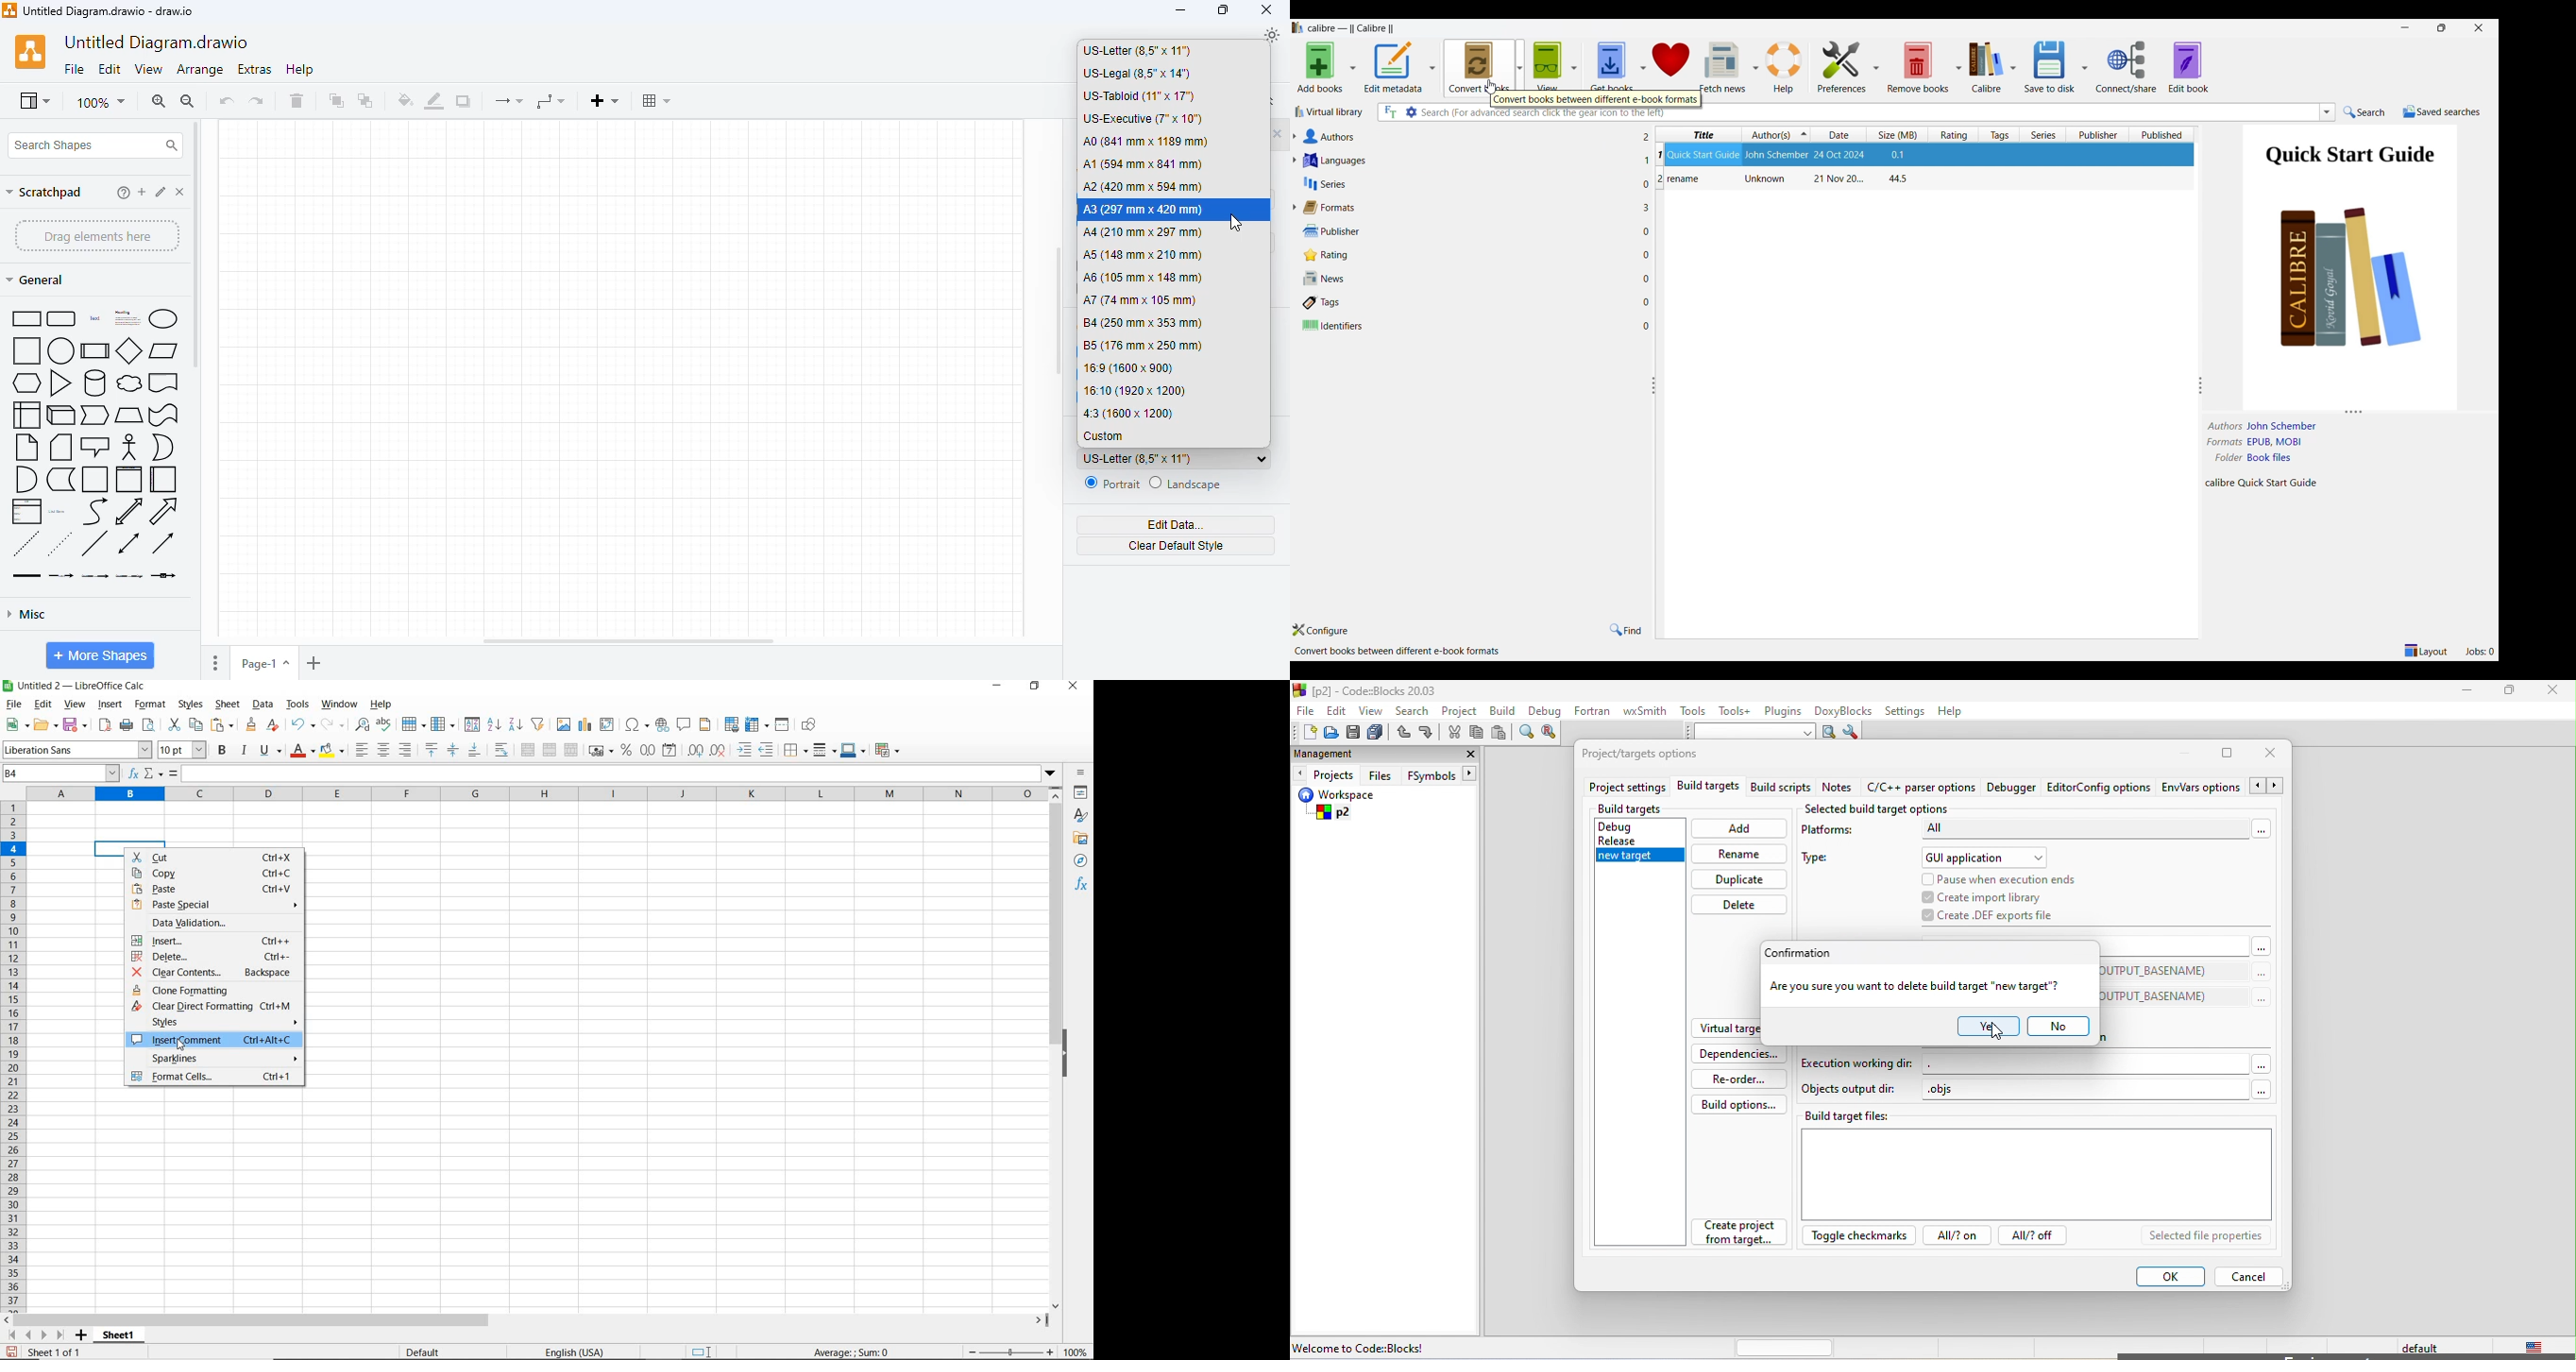 The height and width of the screenshot is (1372, 2576). I want to click on delete, so click(1741, 905).